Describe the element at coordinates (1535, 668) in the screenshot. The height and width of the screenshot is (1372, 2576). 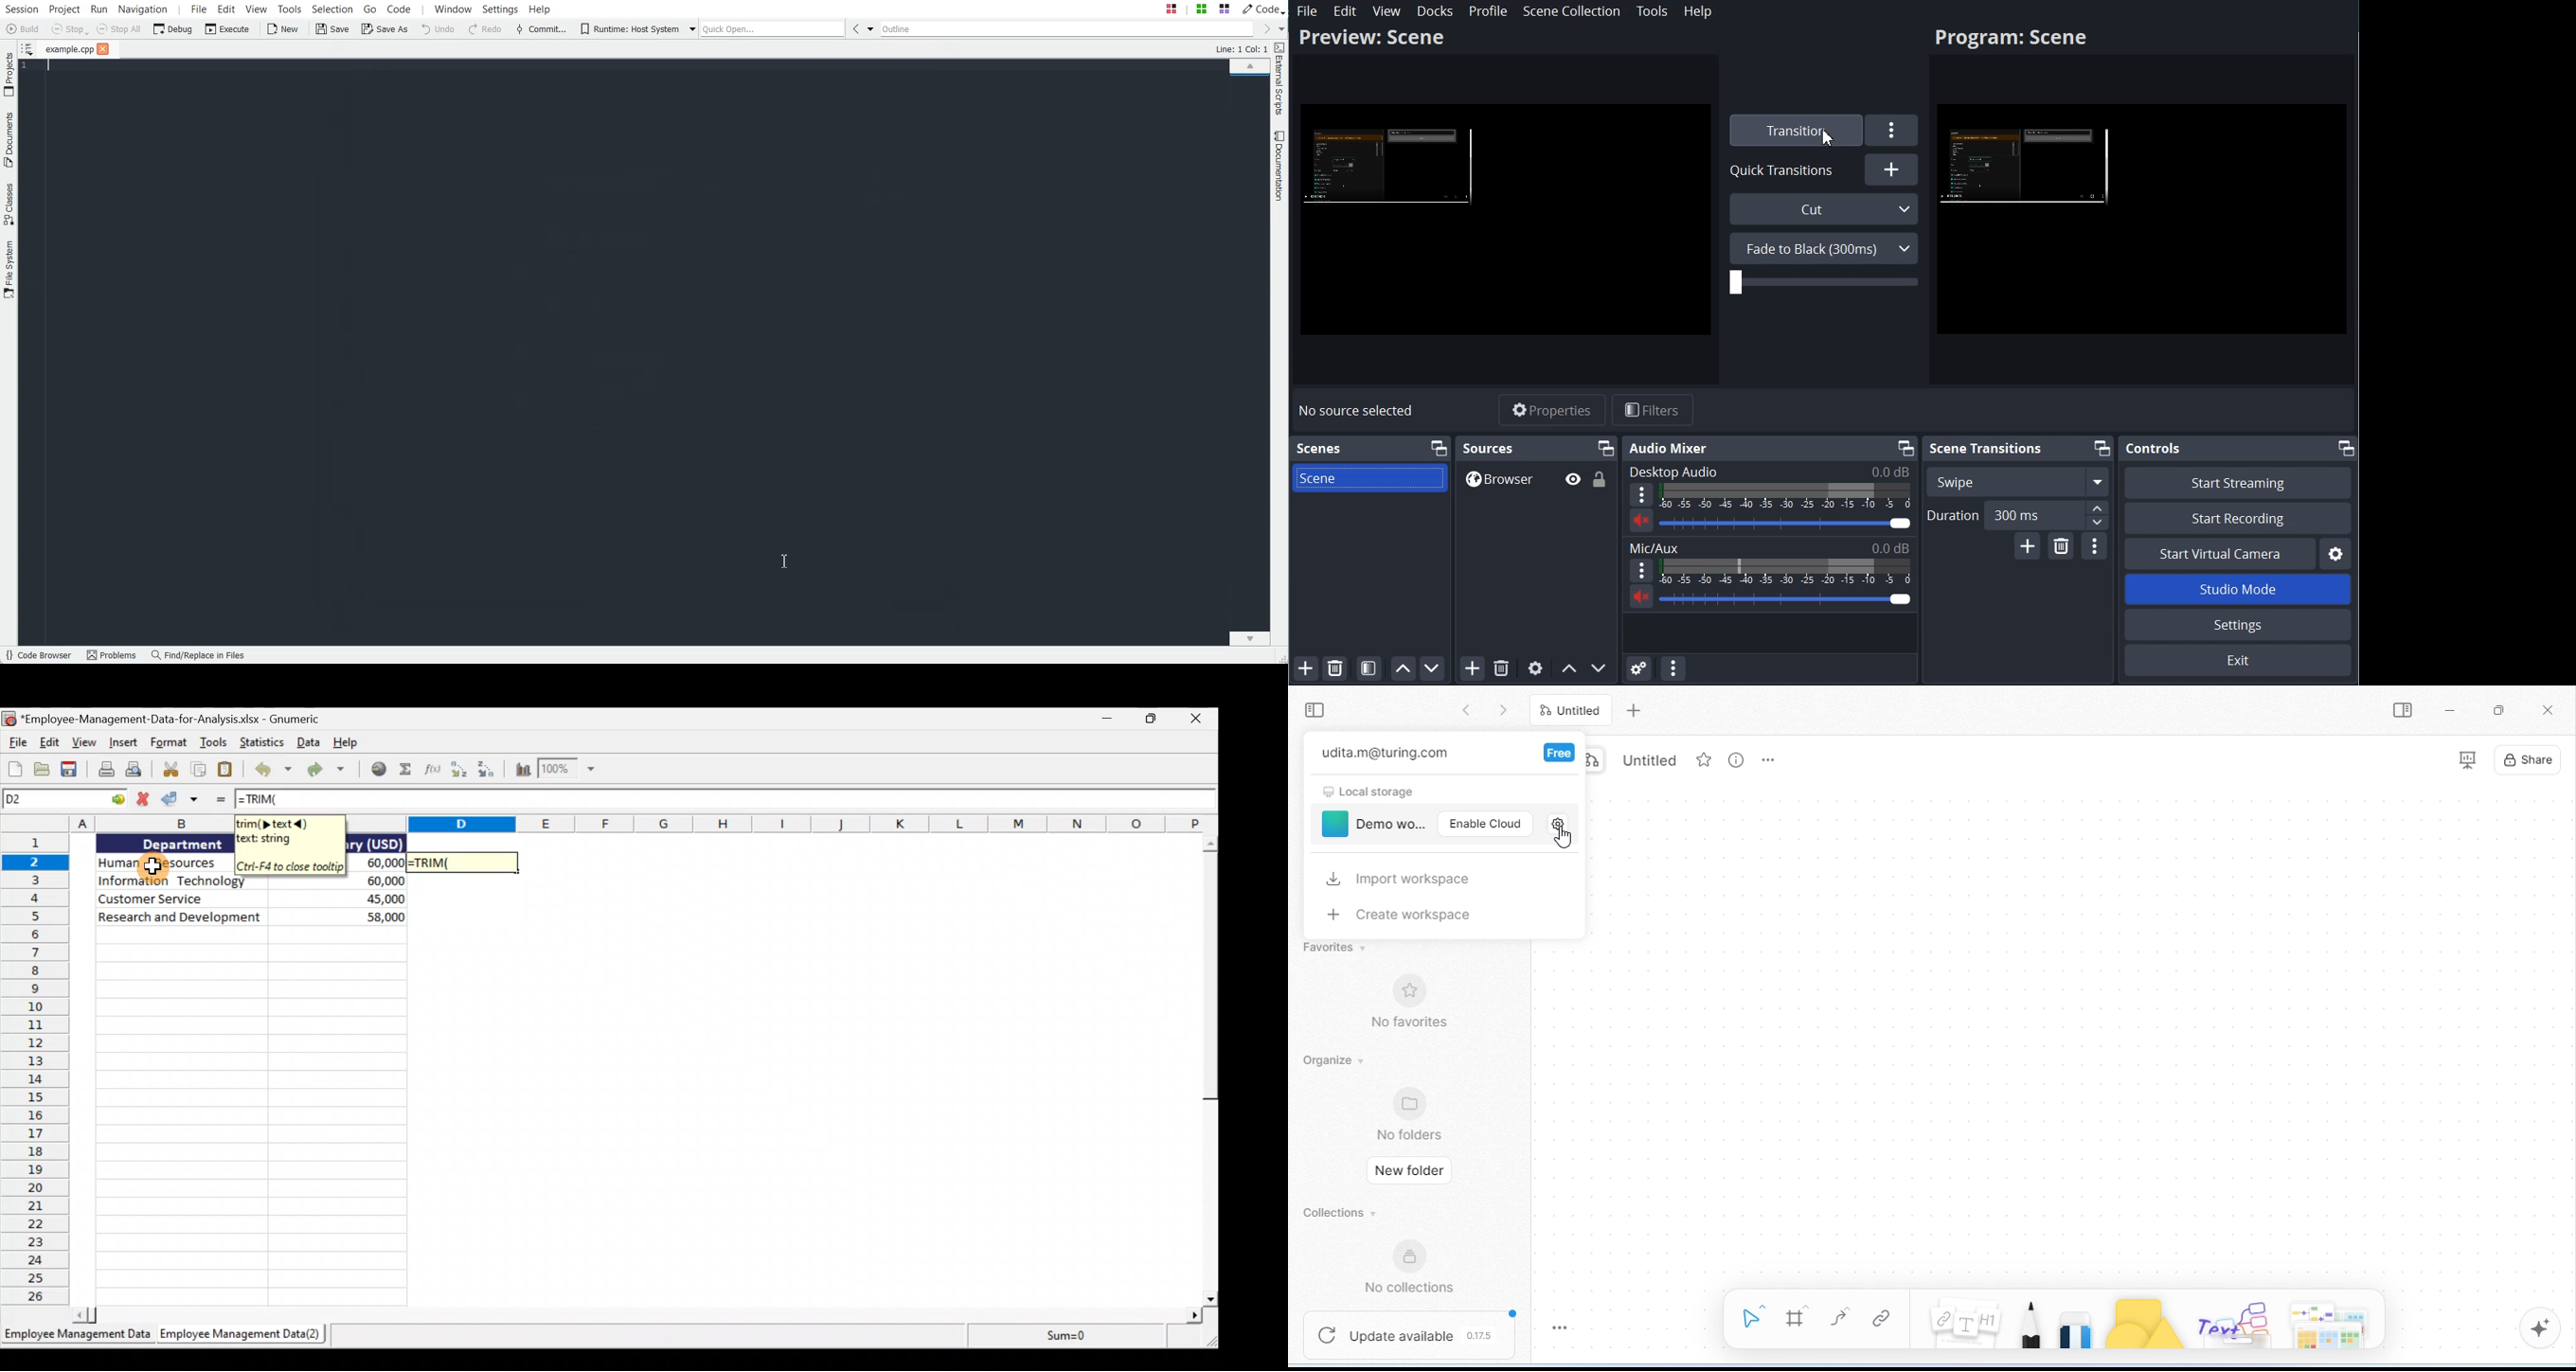
I see `Open Source Properties` at that location.